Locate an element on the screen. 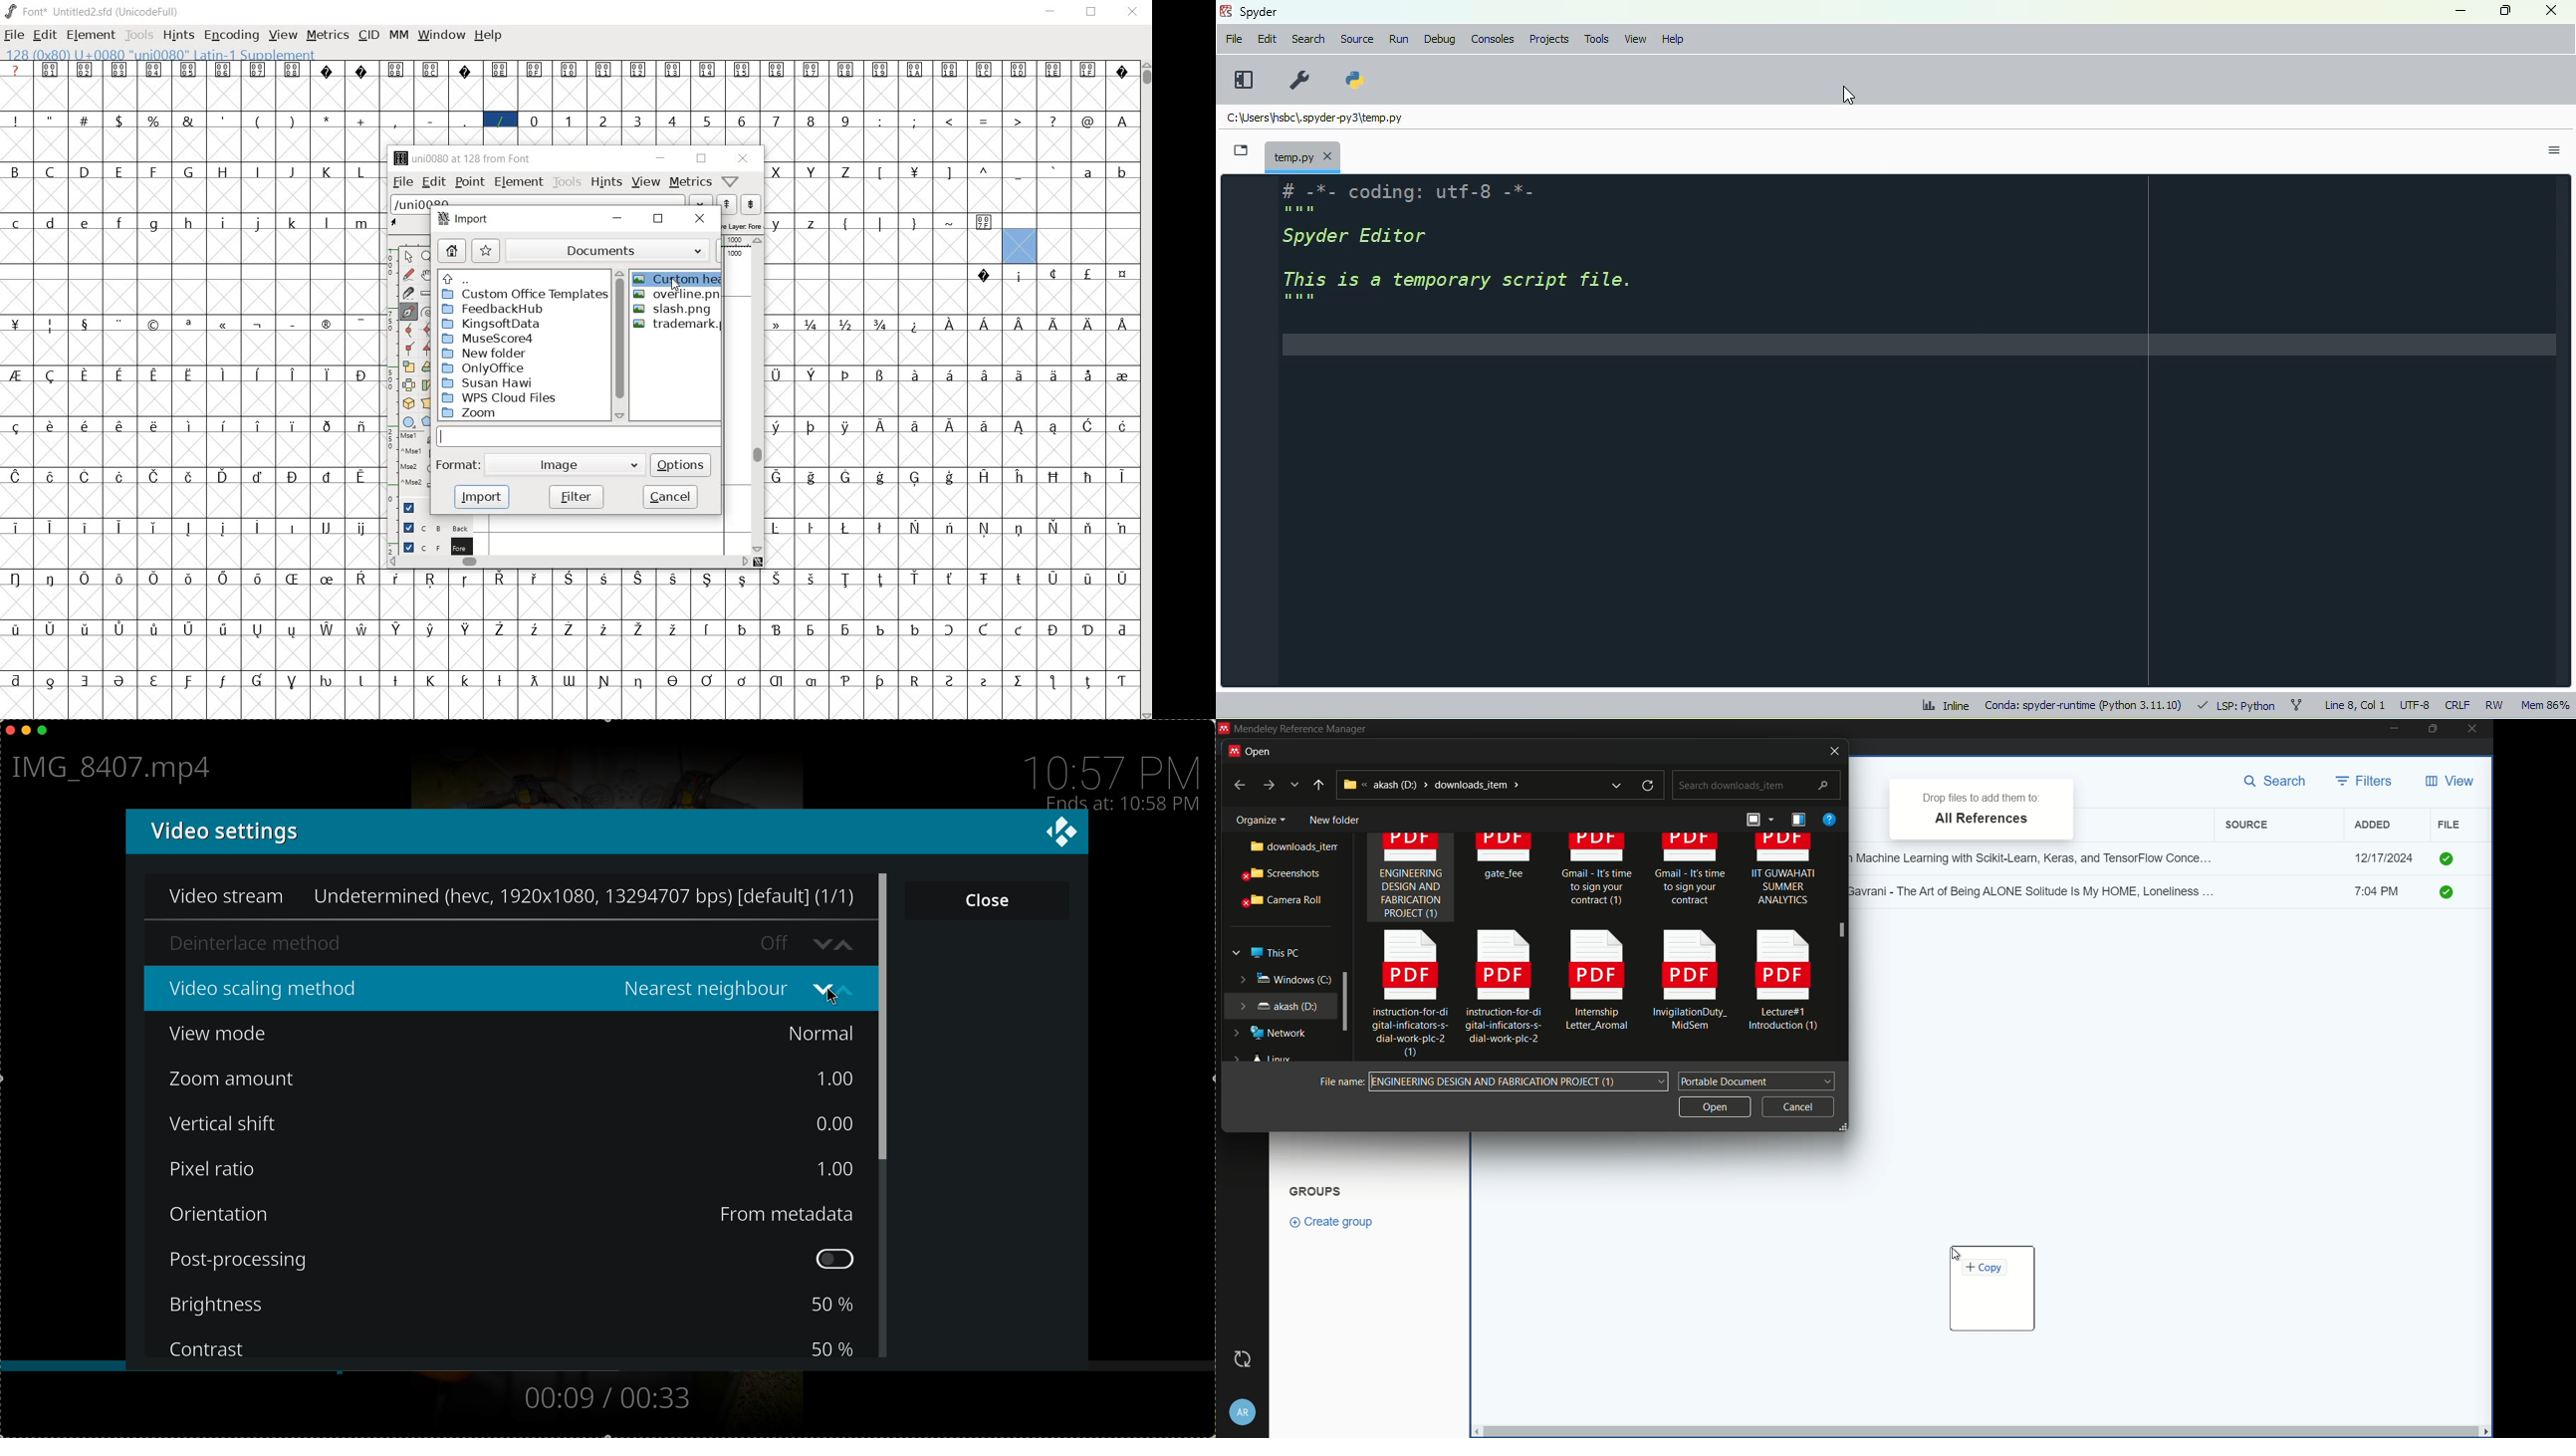 This screenshot has height=1456, width=2576. glyph is located at coordinates (915, 225).